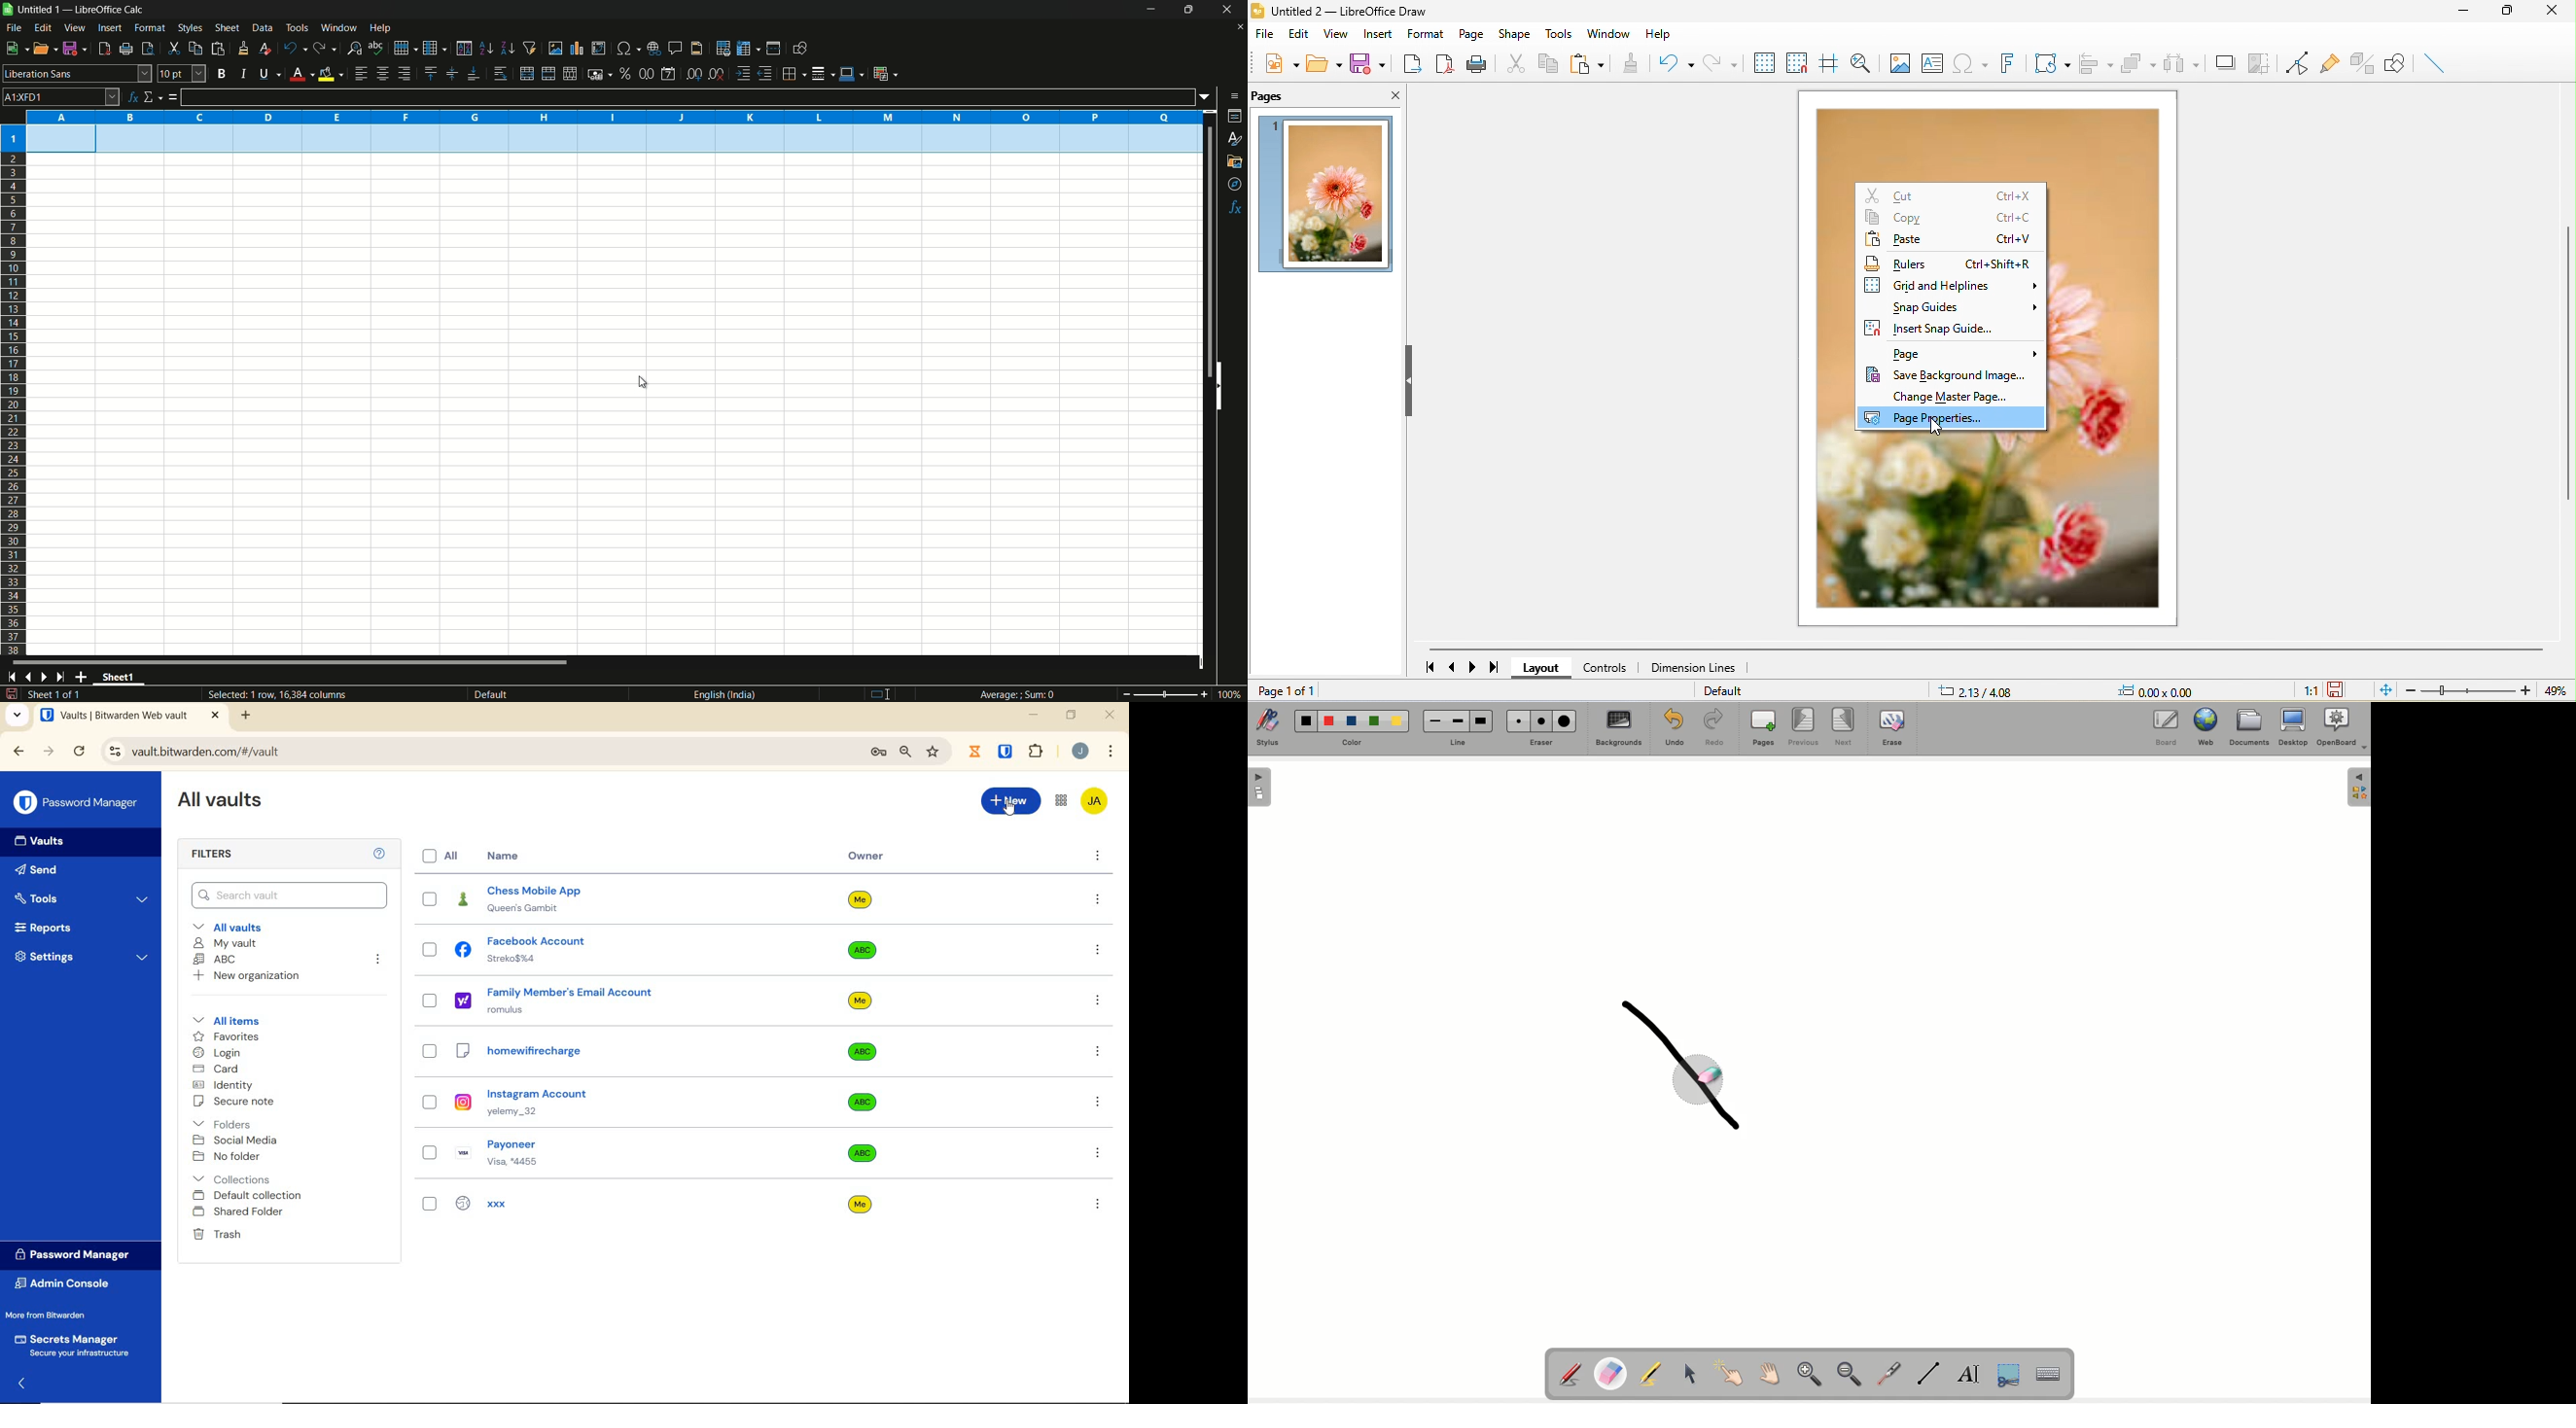  What do you see at coordinates (1330, 723) in the screenshot?
I see `Red` at bounding box center [1330, 723].